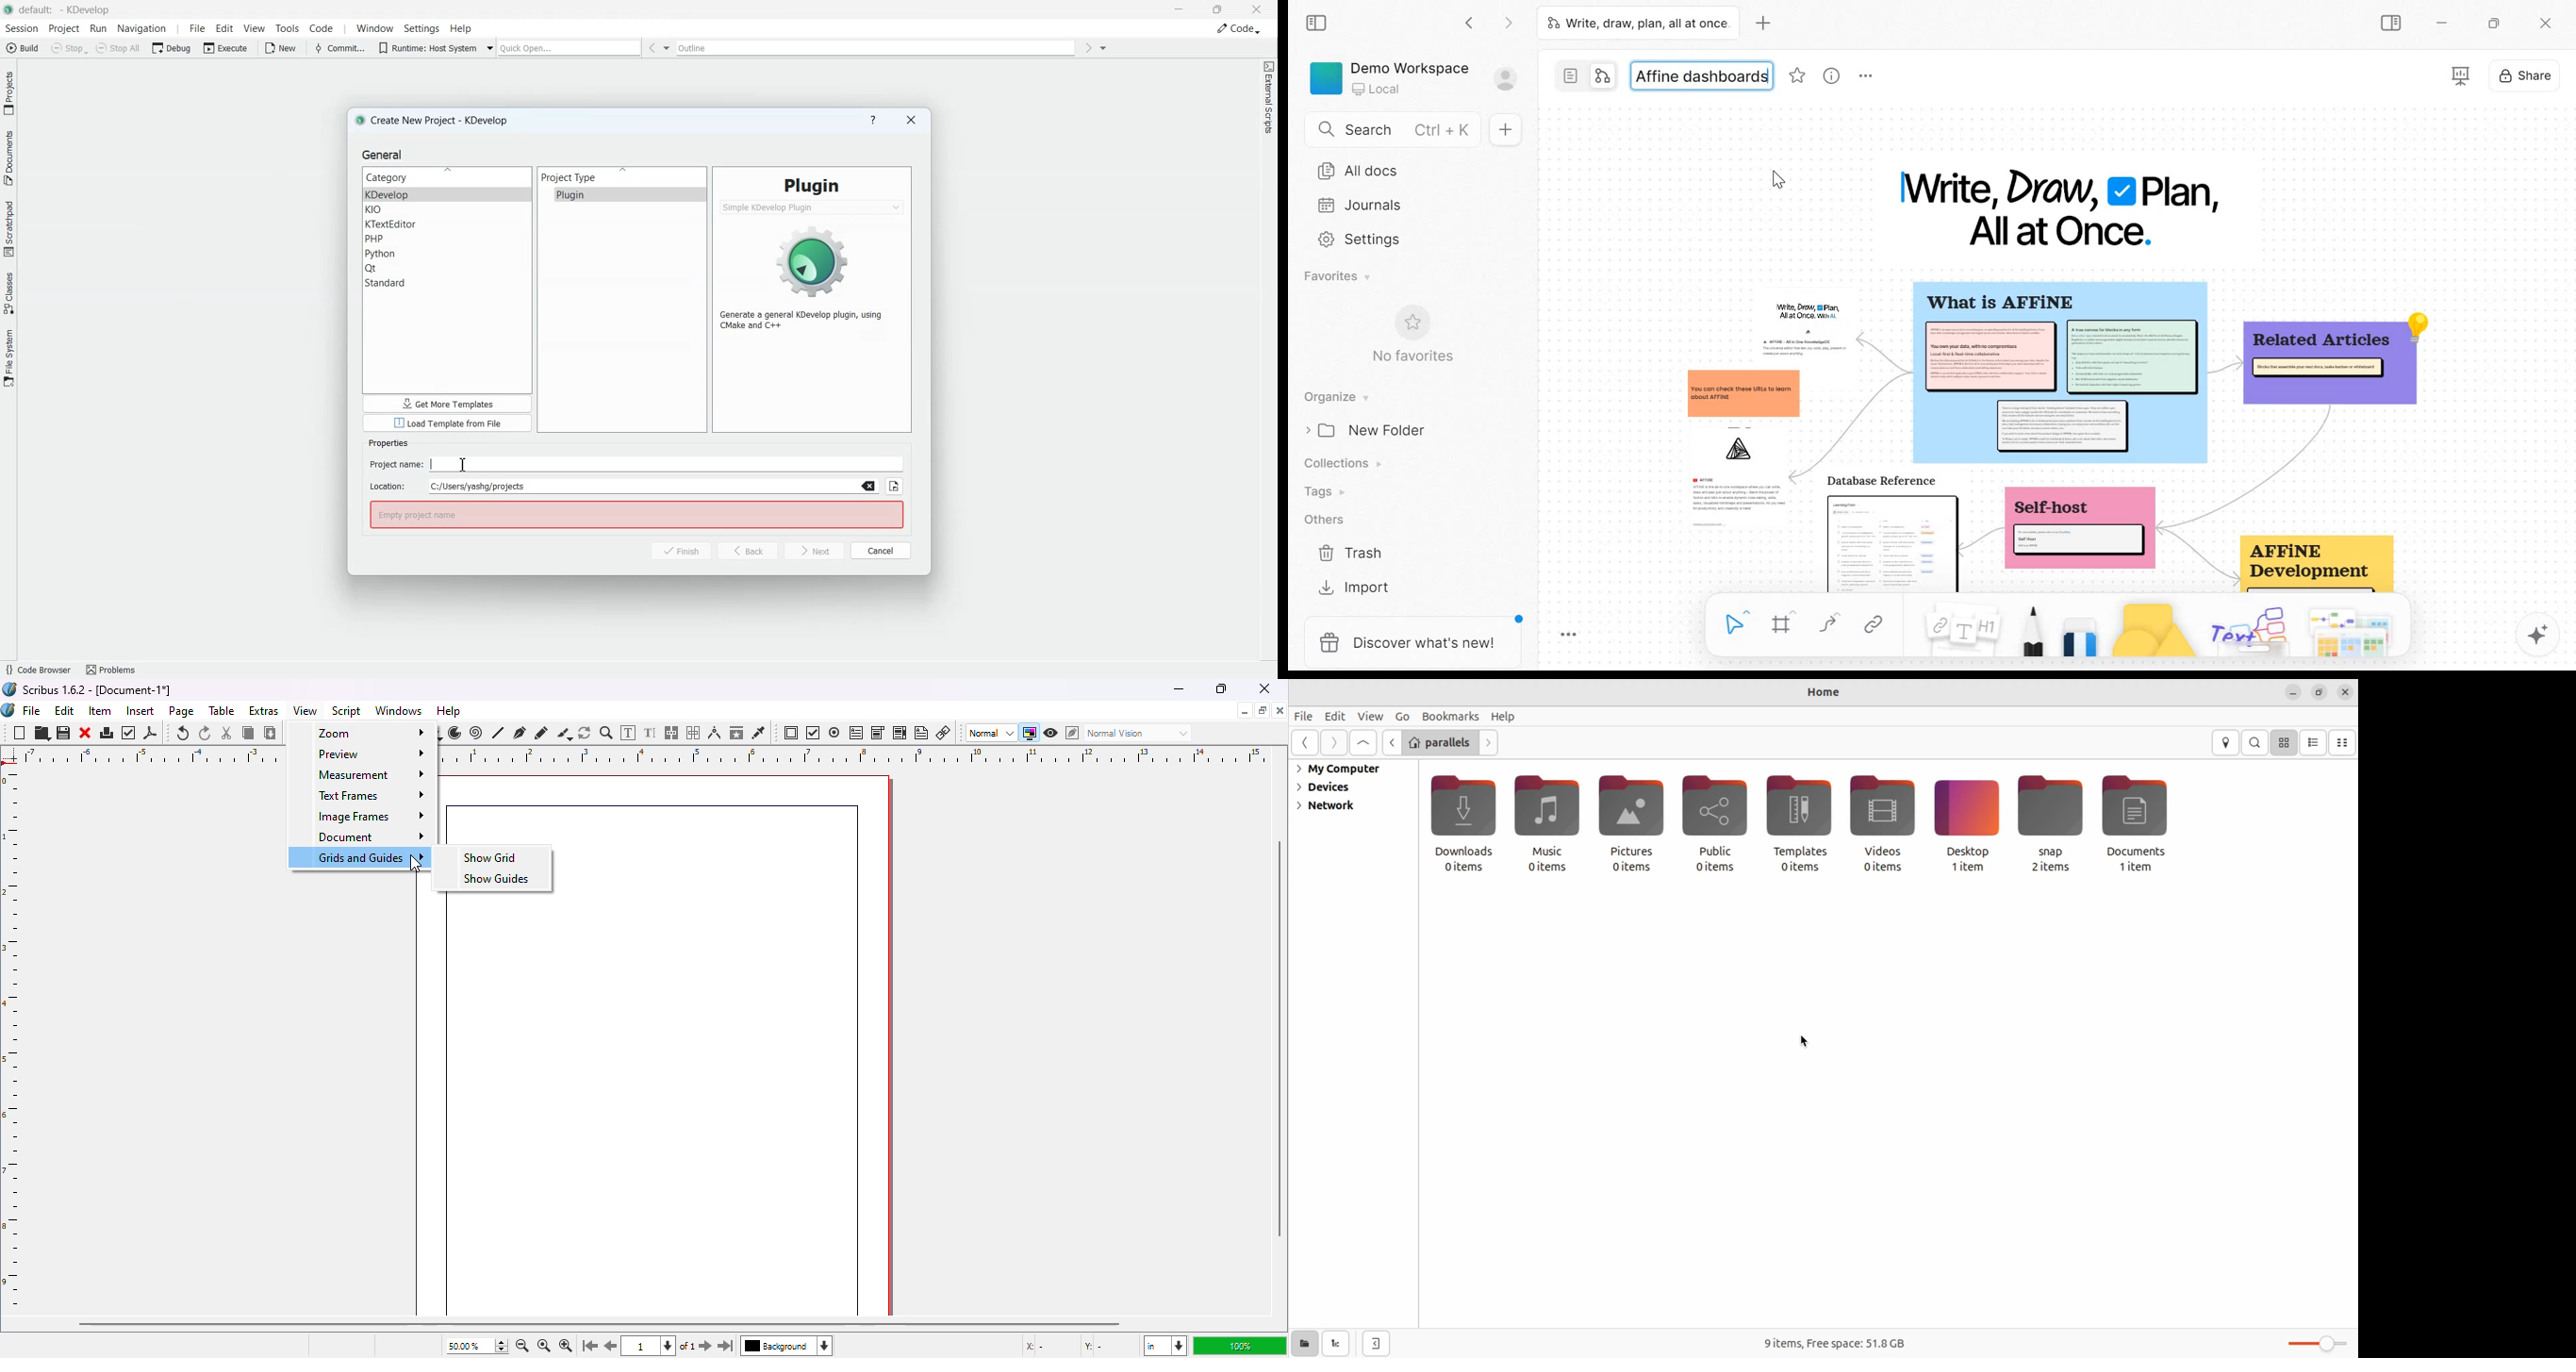 The height and width of the screenshot is (1372, 2576). Describe the element at coordinates (305, 710) in the screenshot. I see `view` at that location.